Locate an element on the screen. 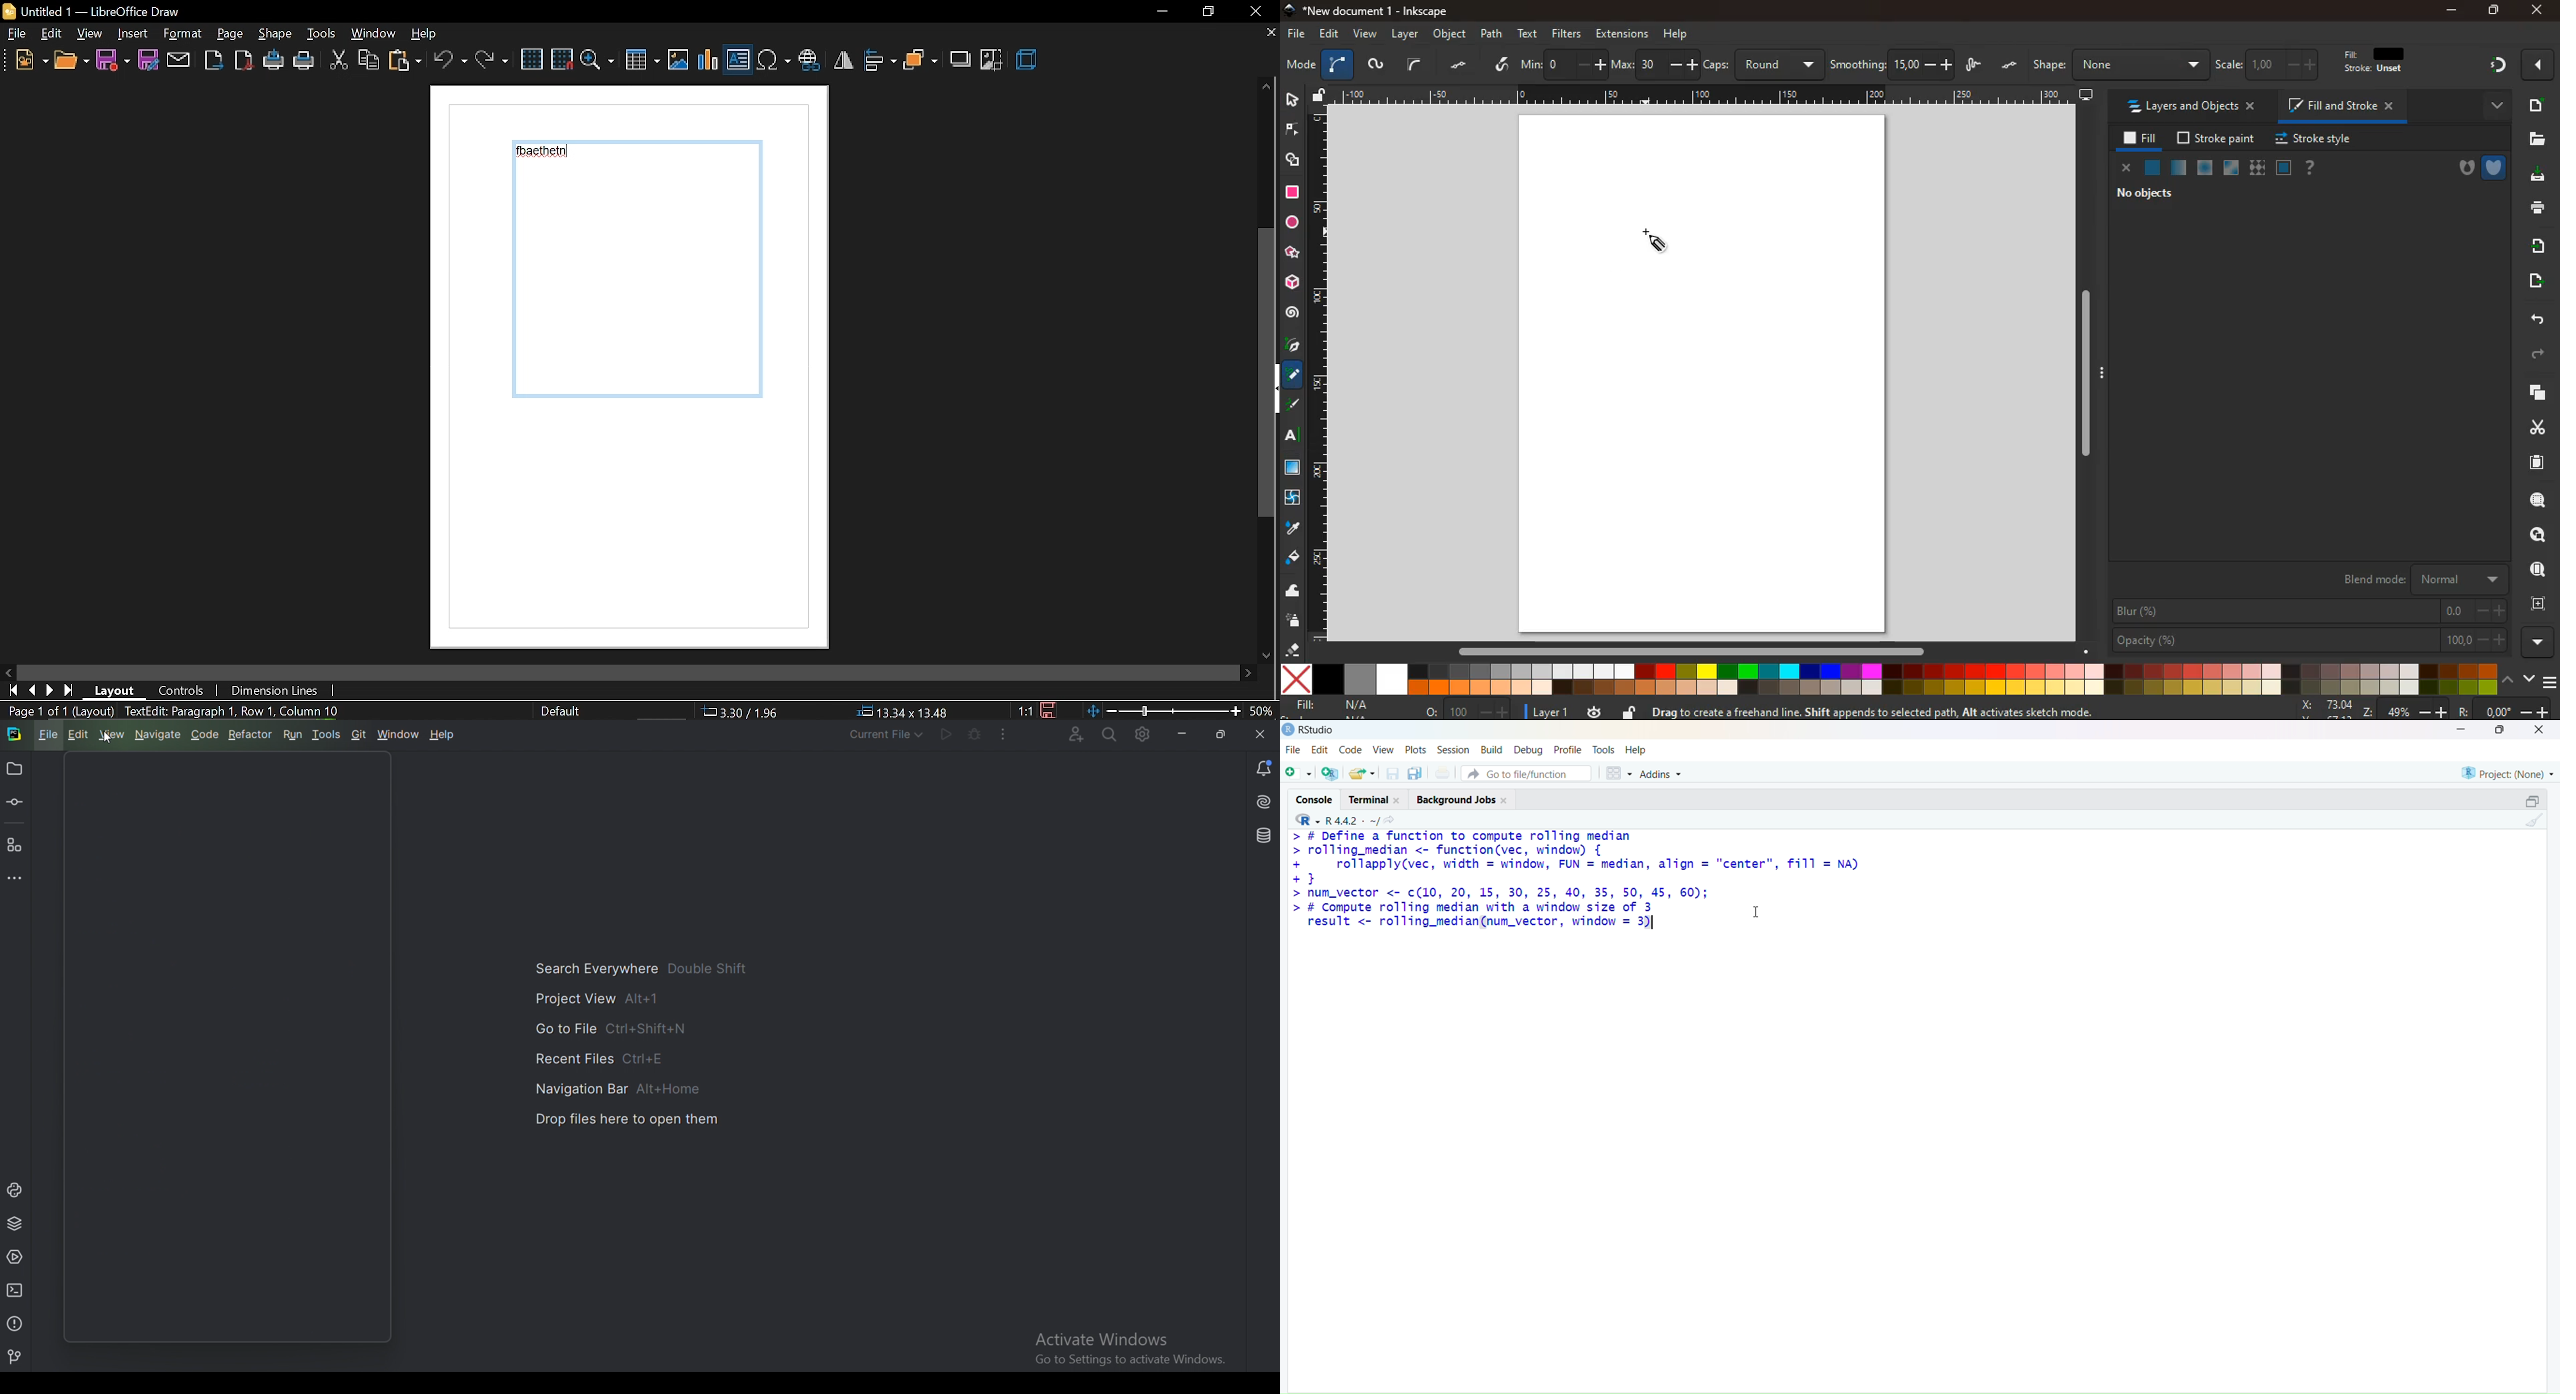  save is located at coordinates (114, 61).